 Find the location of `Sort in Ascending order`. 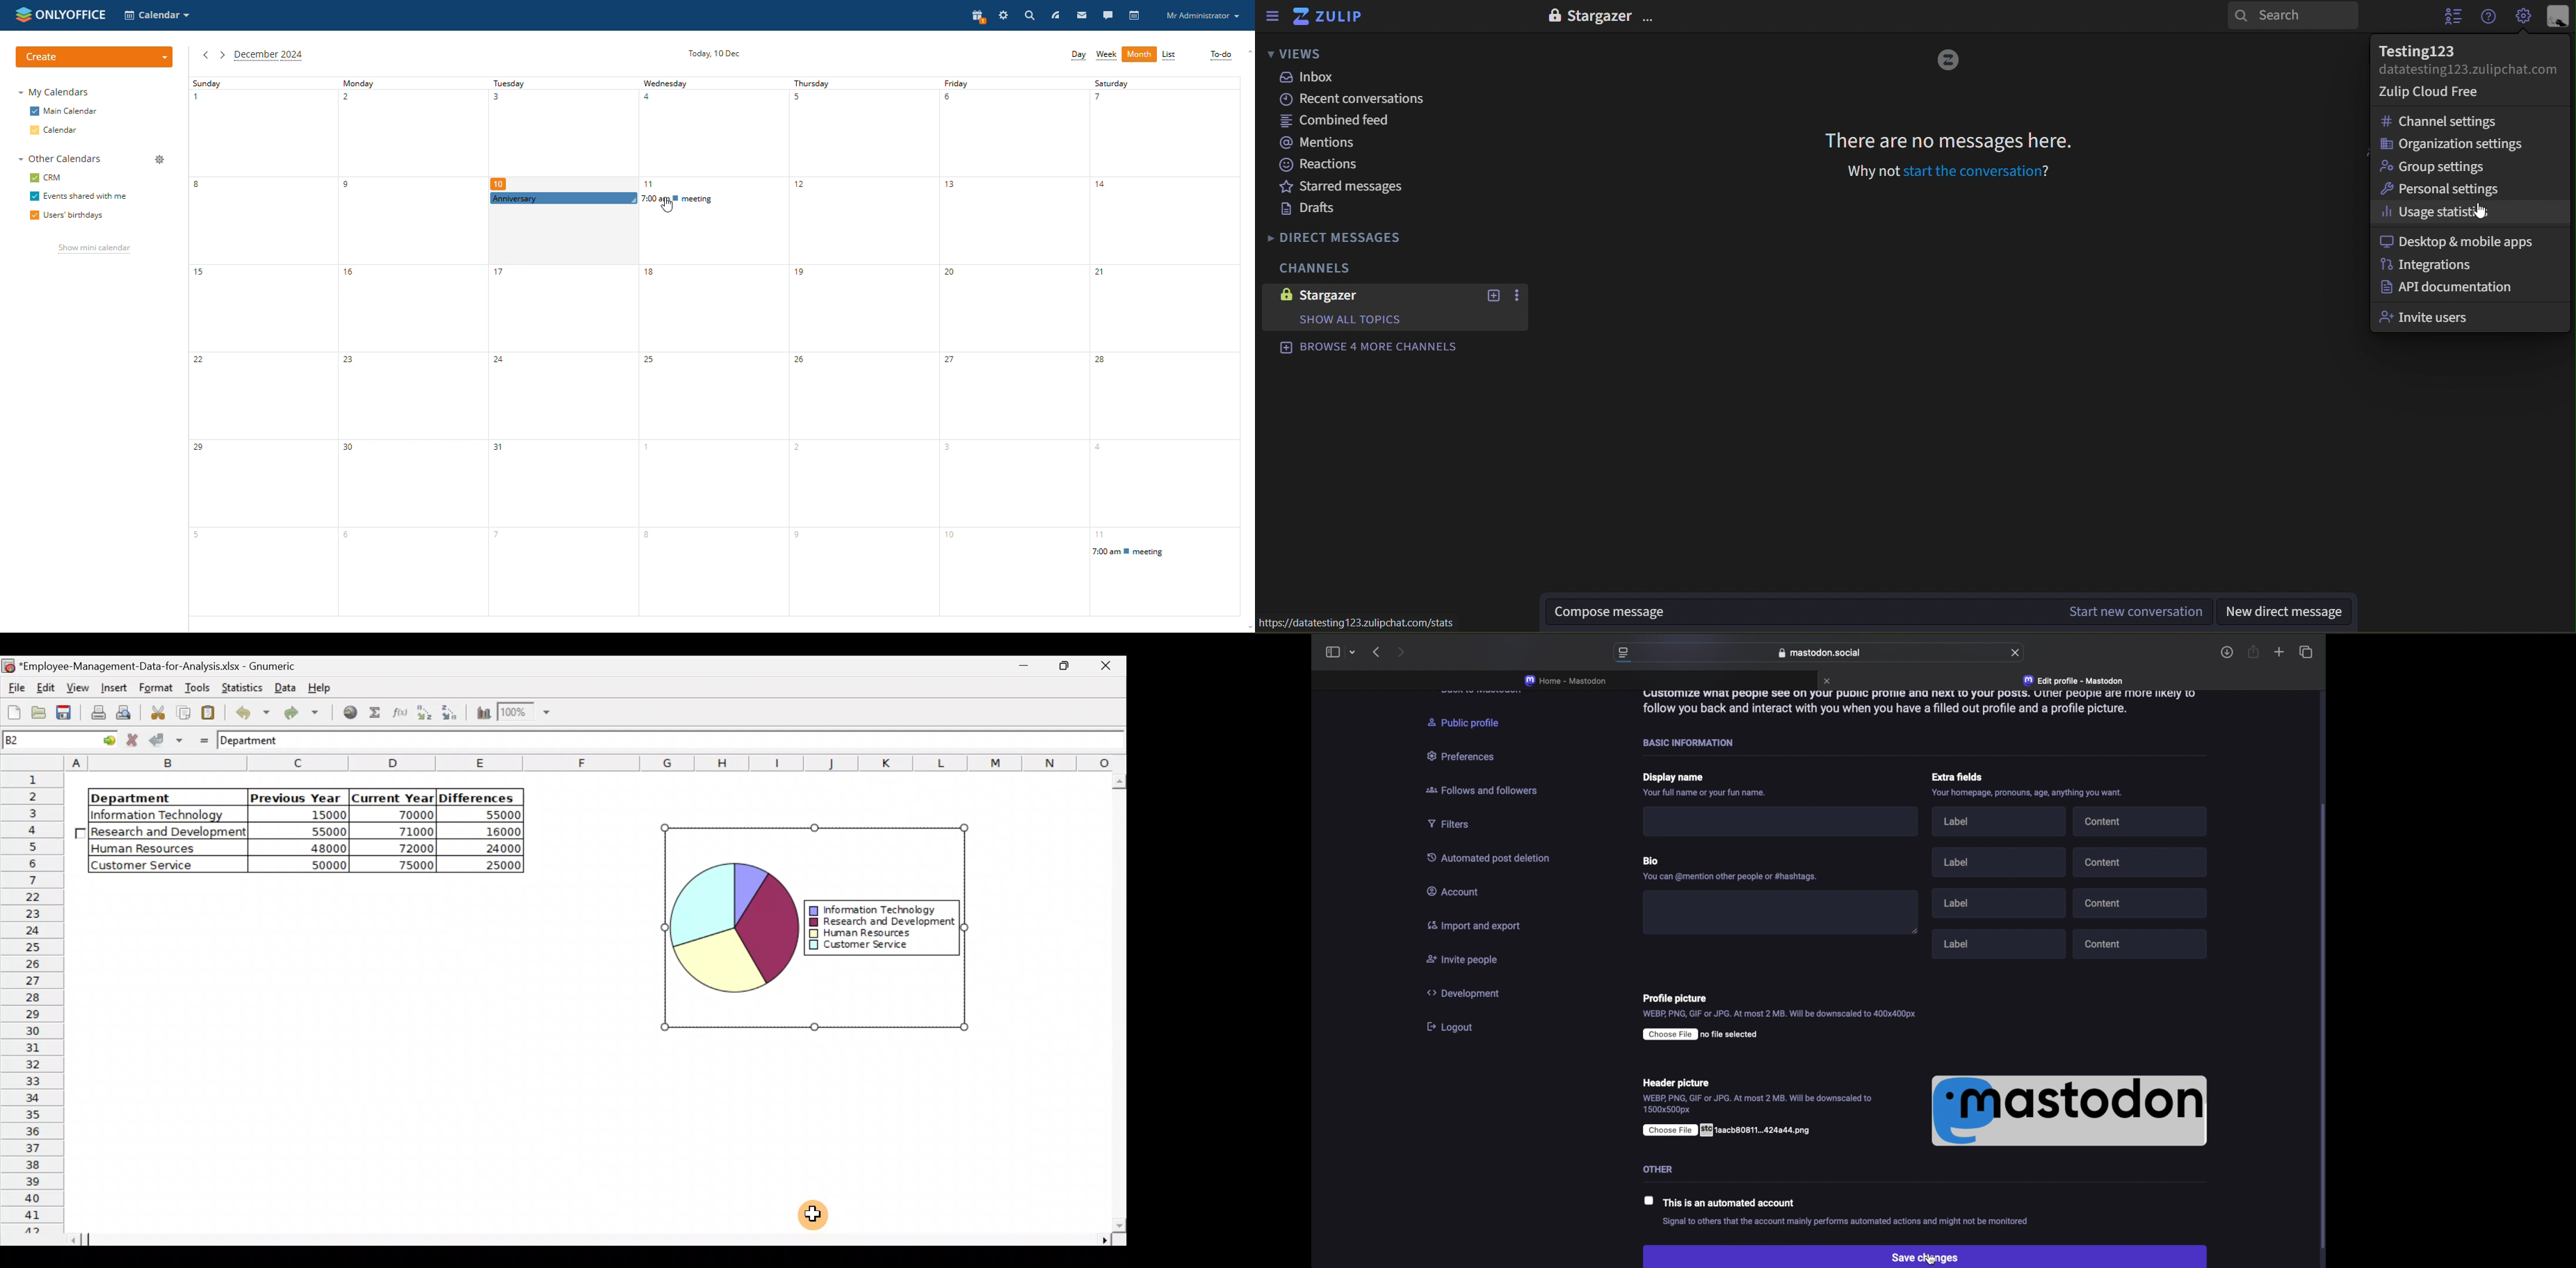

Sort in Ascending order is located at coordinates (424, 712).